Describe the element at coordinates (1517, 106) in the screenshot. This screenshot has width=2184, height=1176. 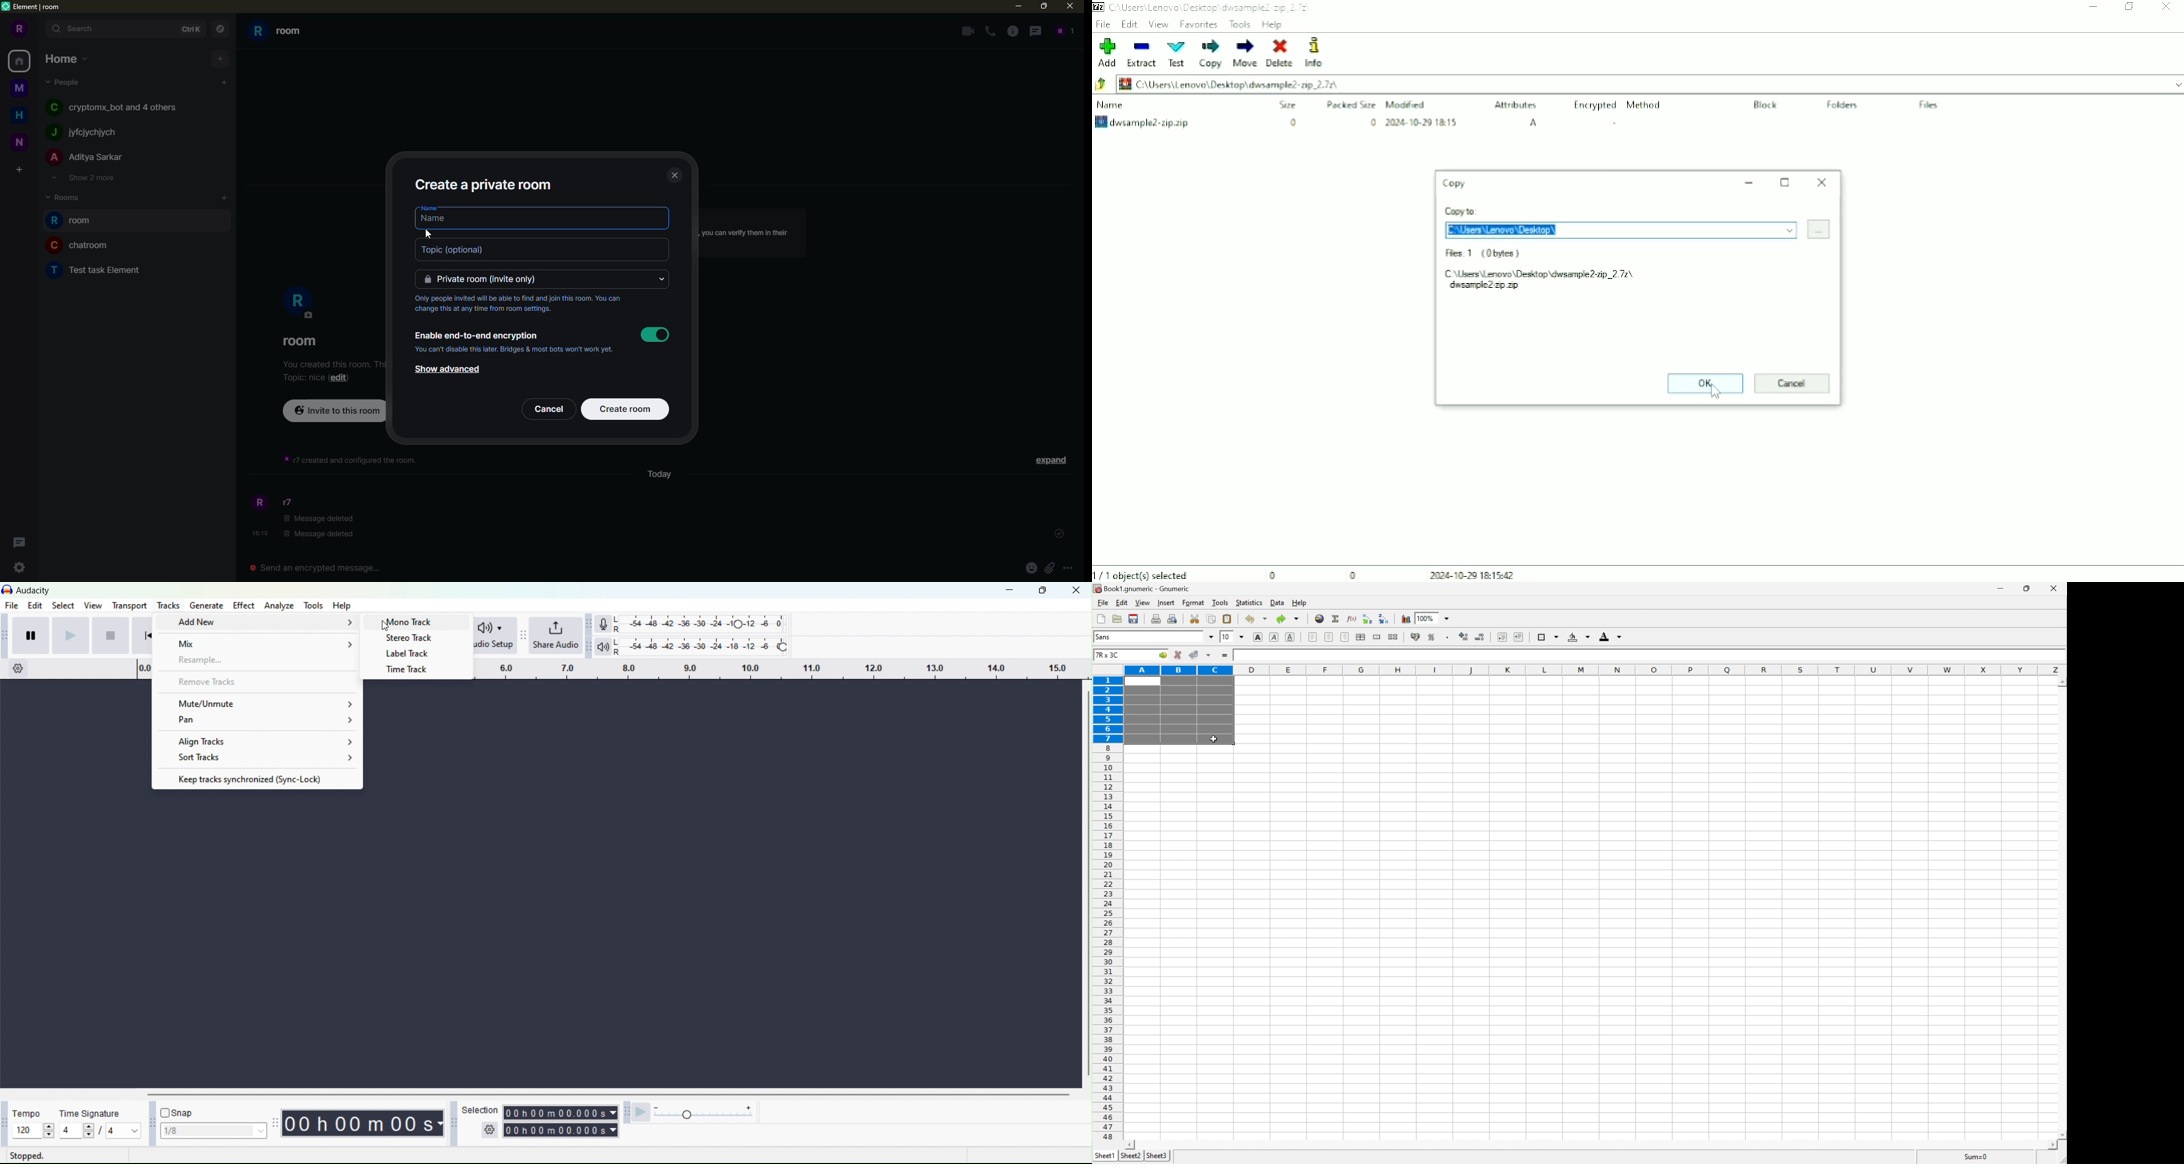
I see `Attributes` at that location.